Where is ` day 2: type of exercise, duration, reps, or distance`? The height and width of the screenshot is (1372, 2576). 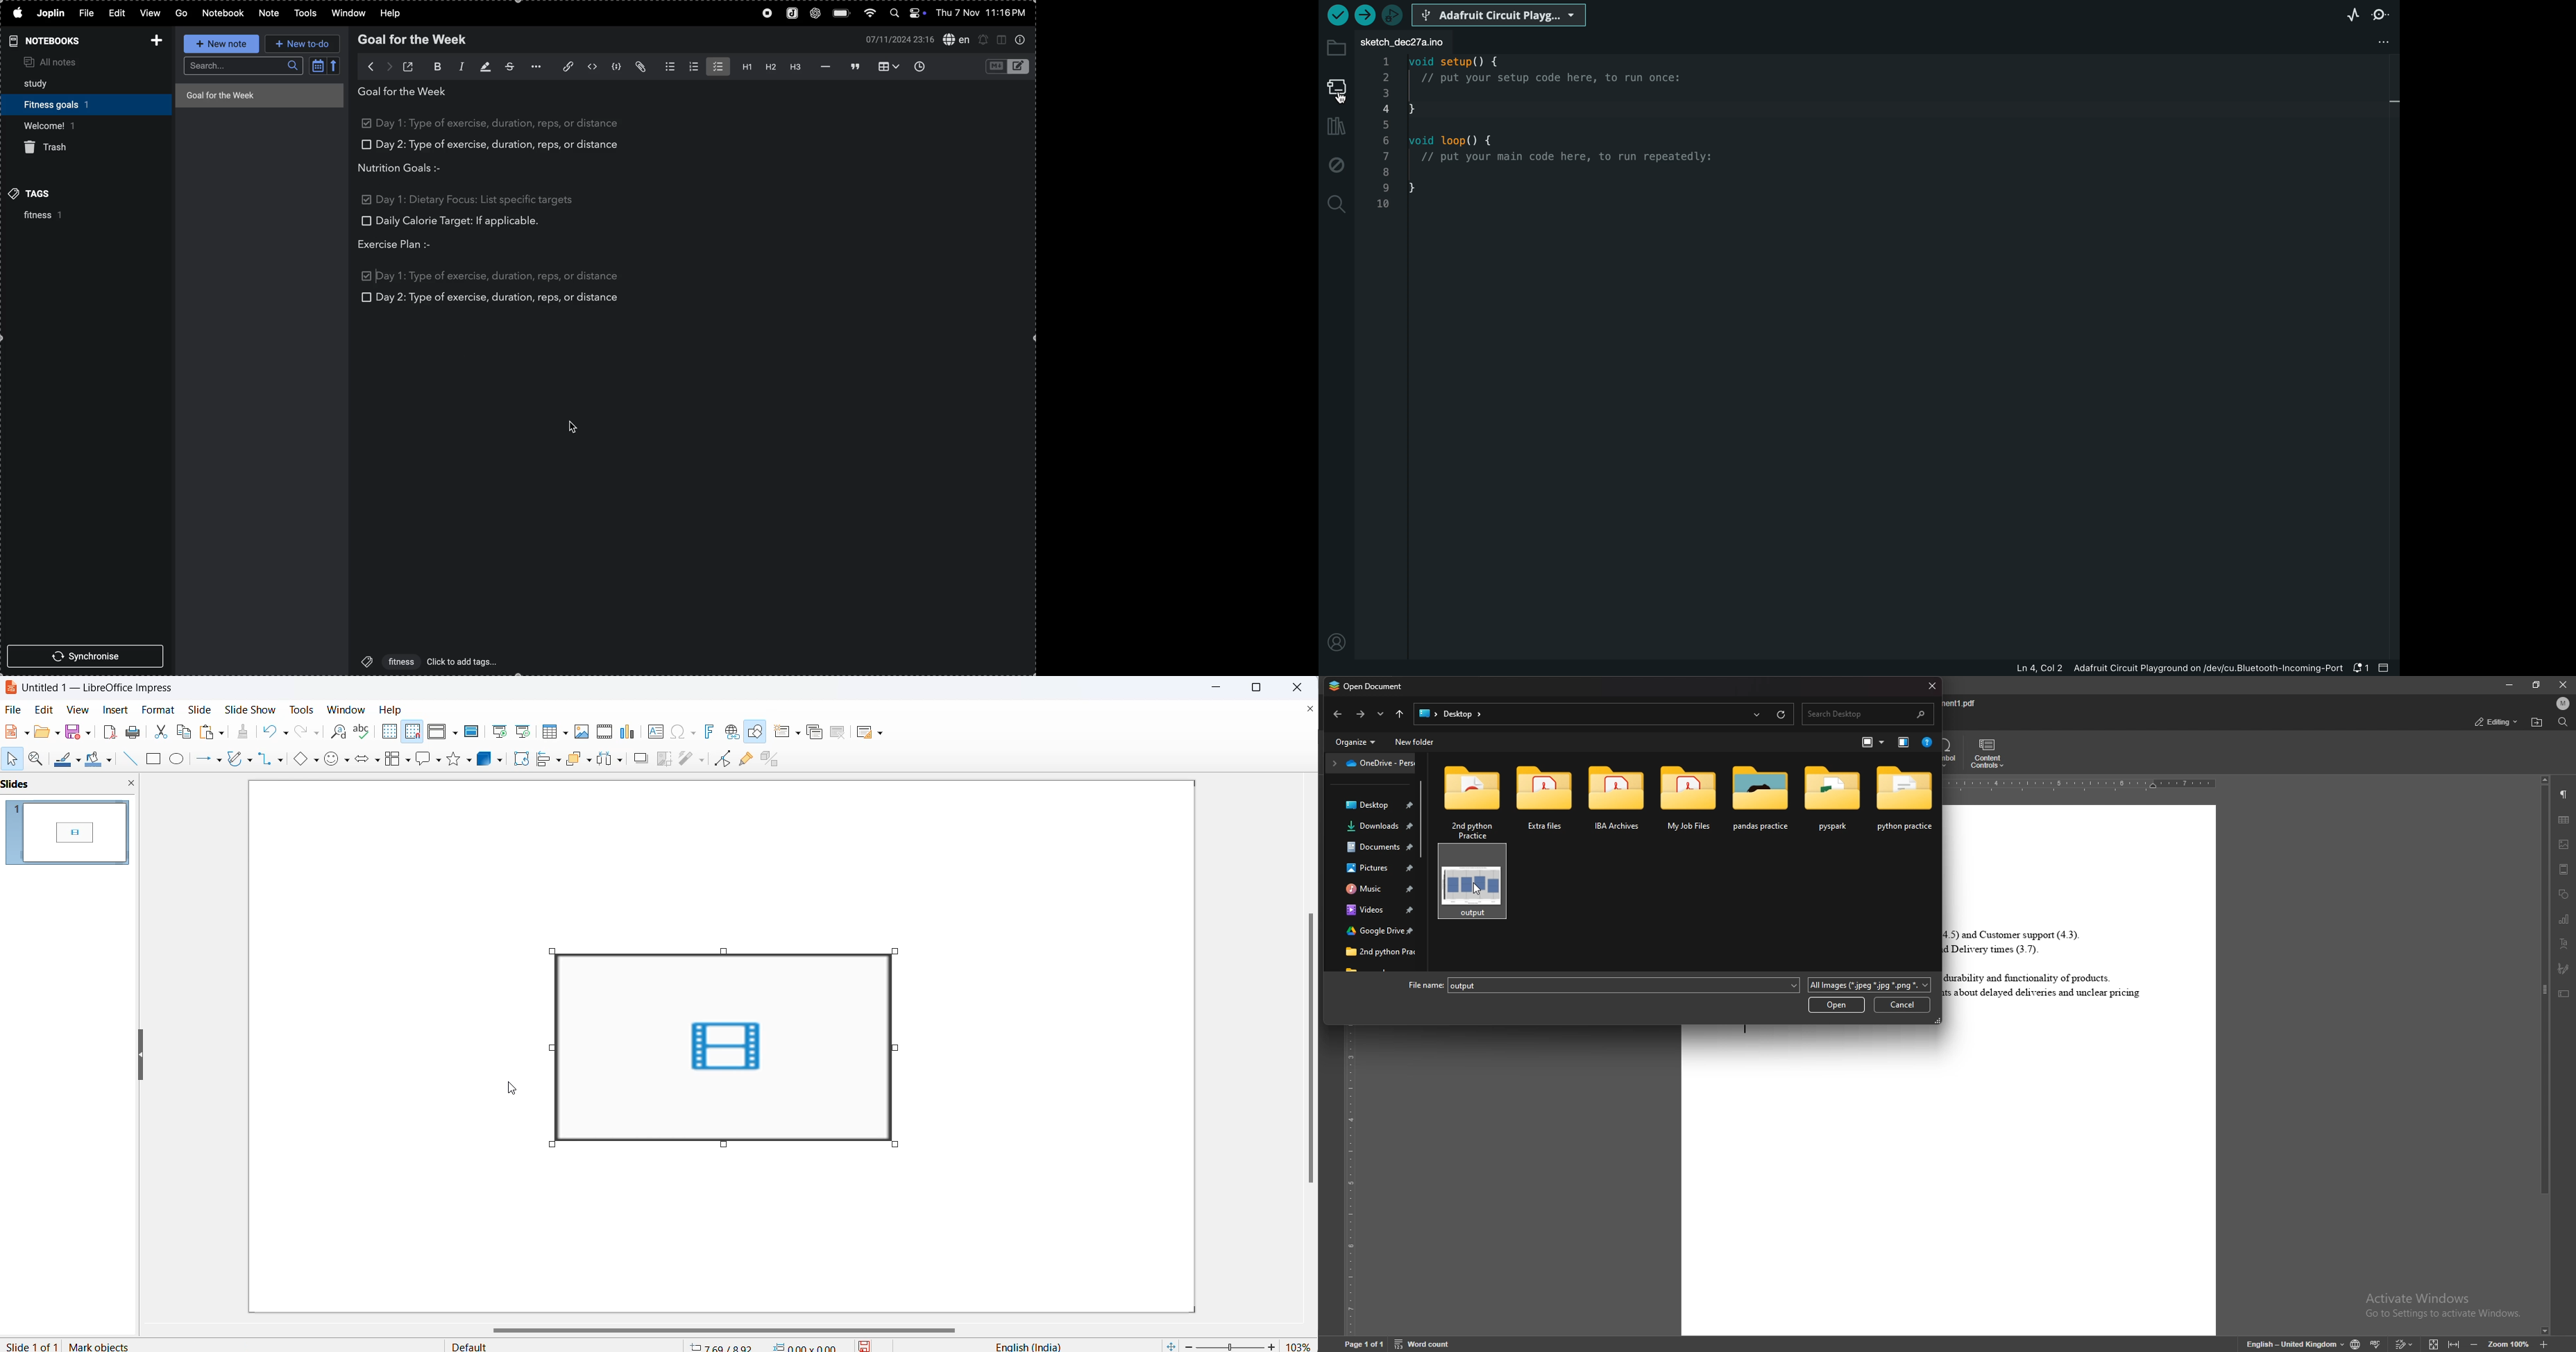  day 2: type of exercise, duration, reps, or distance is located at coordinates (502, 145).